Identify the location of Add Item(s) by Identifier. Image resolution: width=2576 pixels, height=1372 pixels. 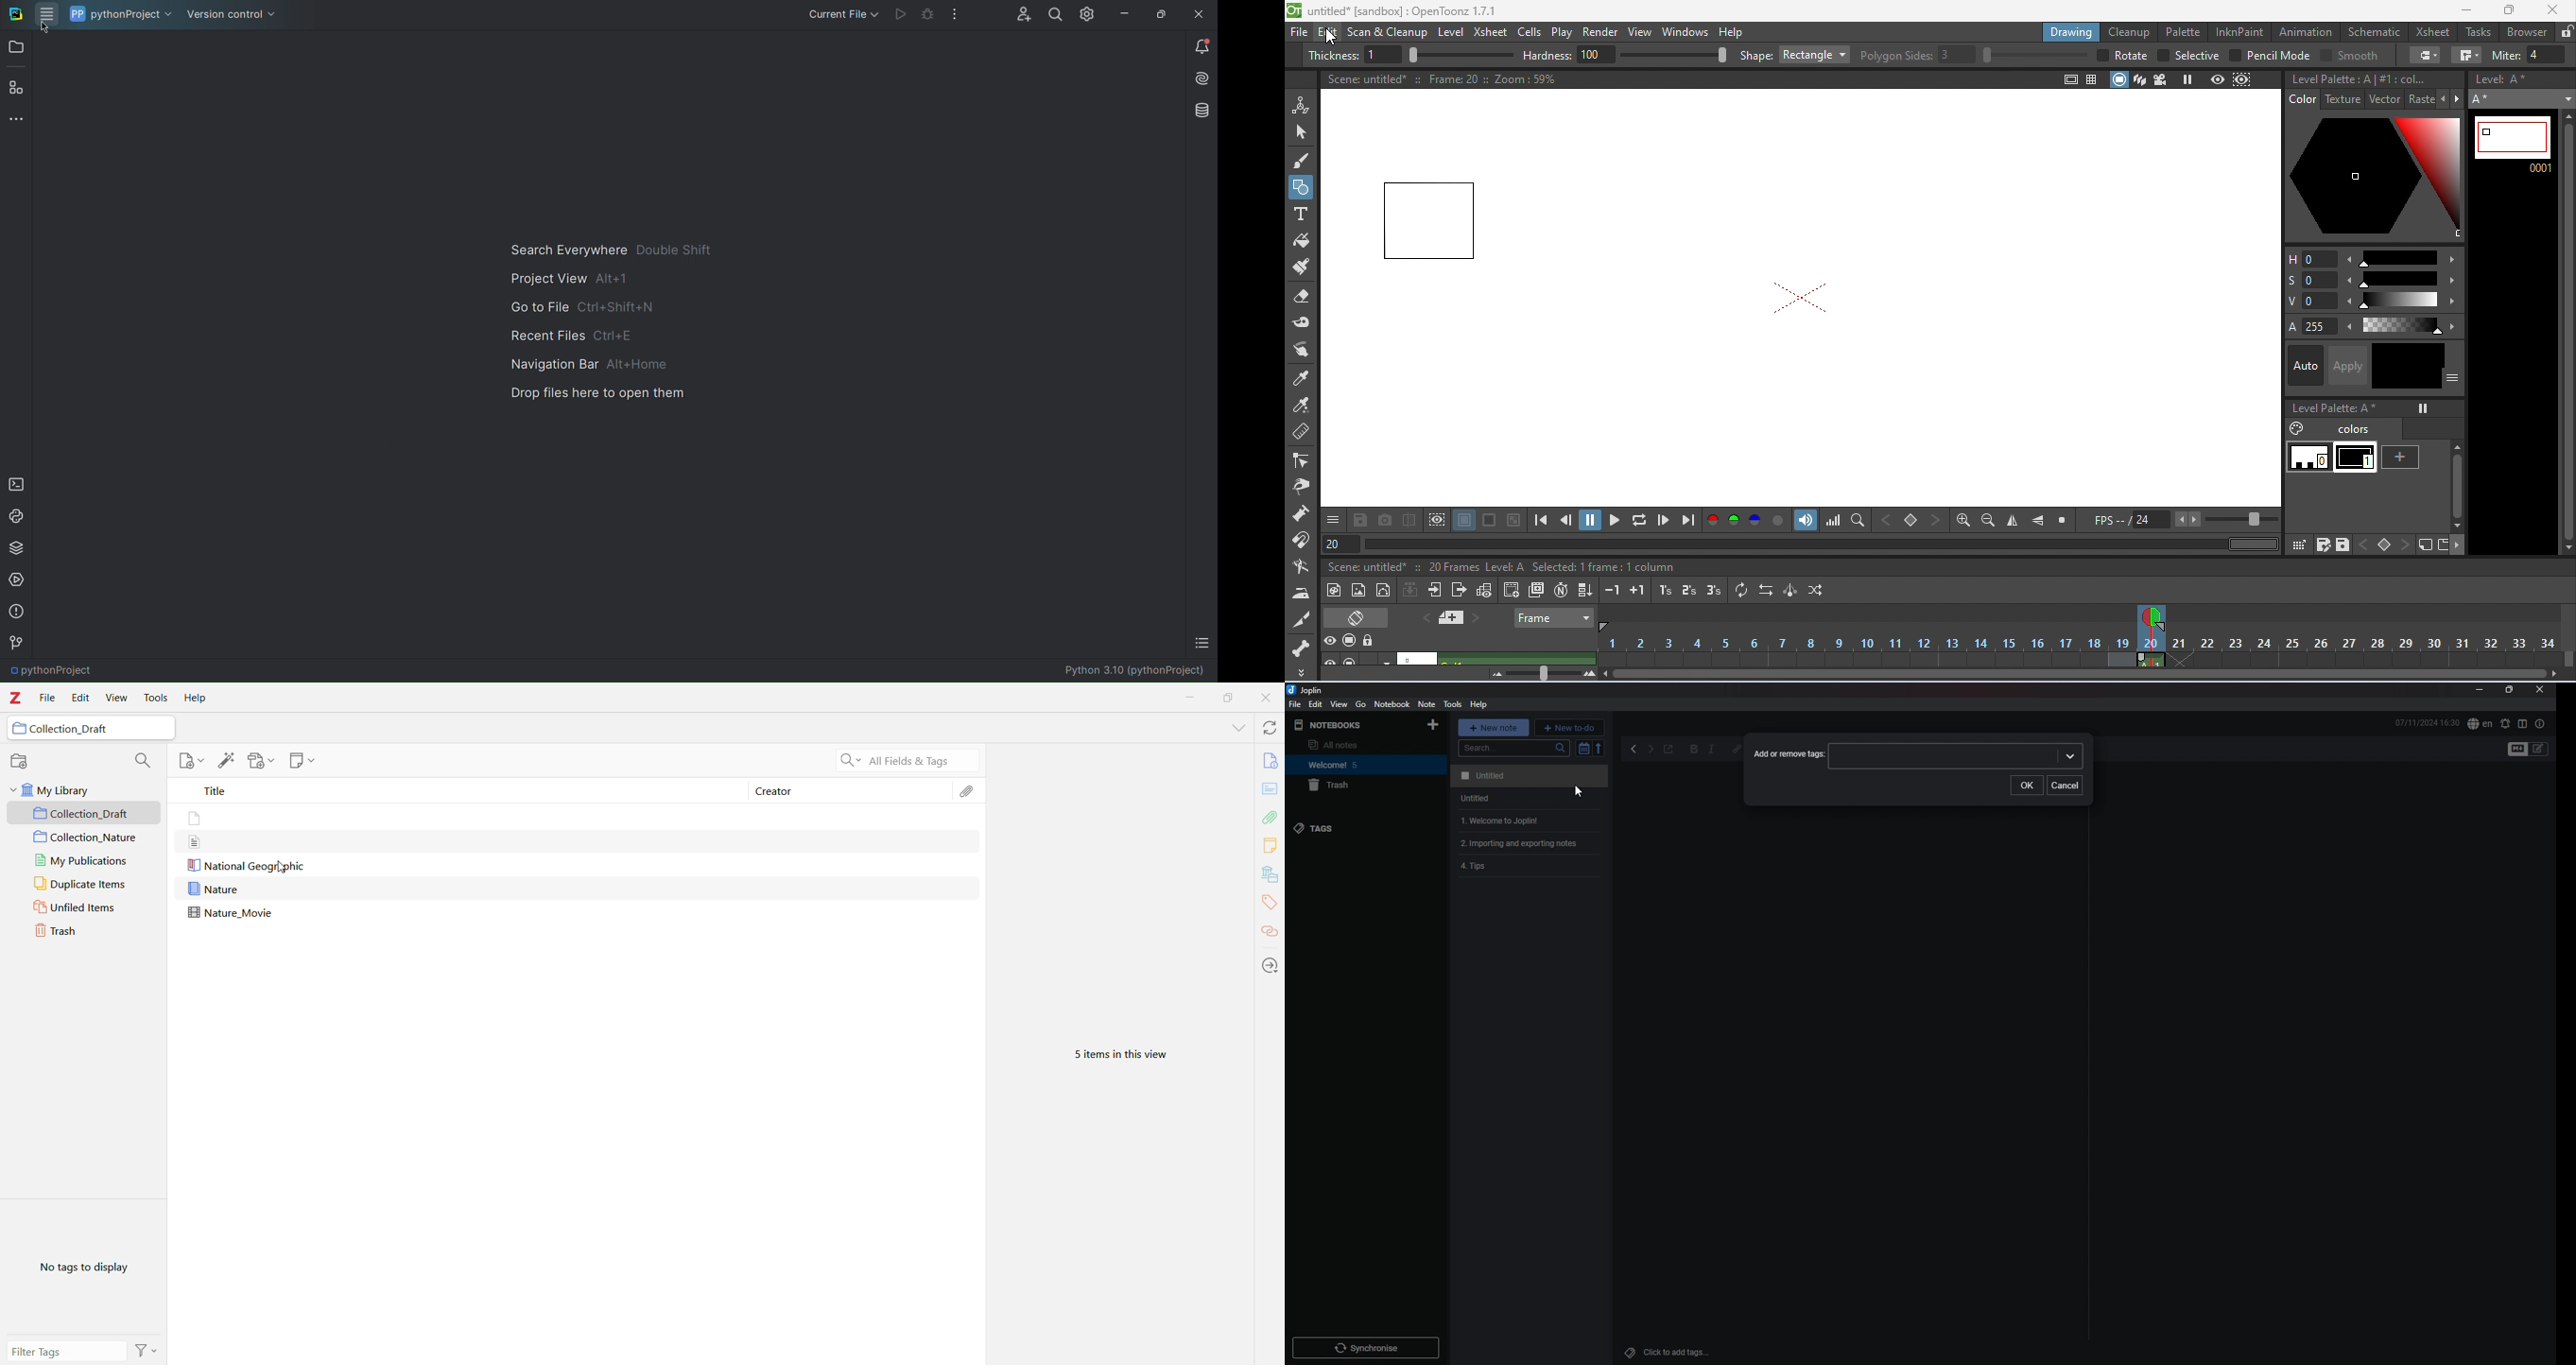
(228, 761).